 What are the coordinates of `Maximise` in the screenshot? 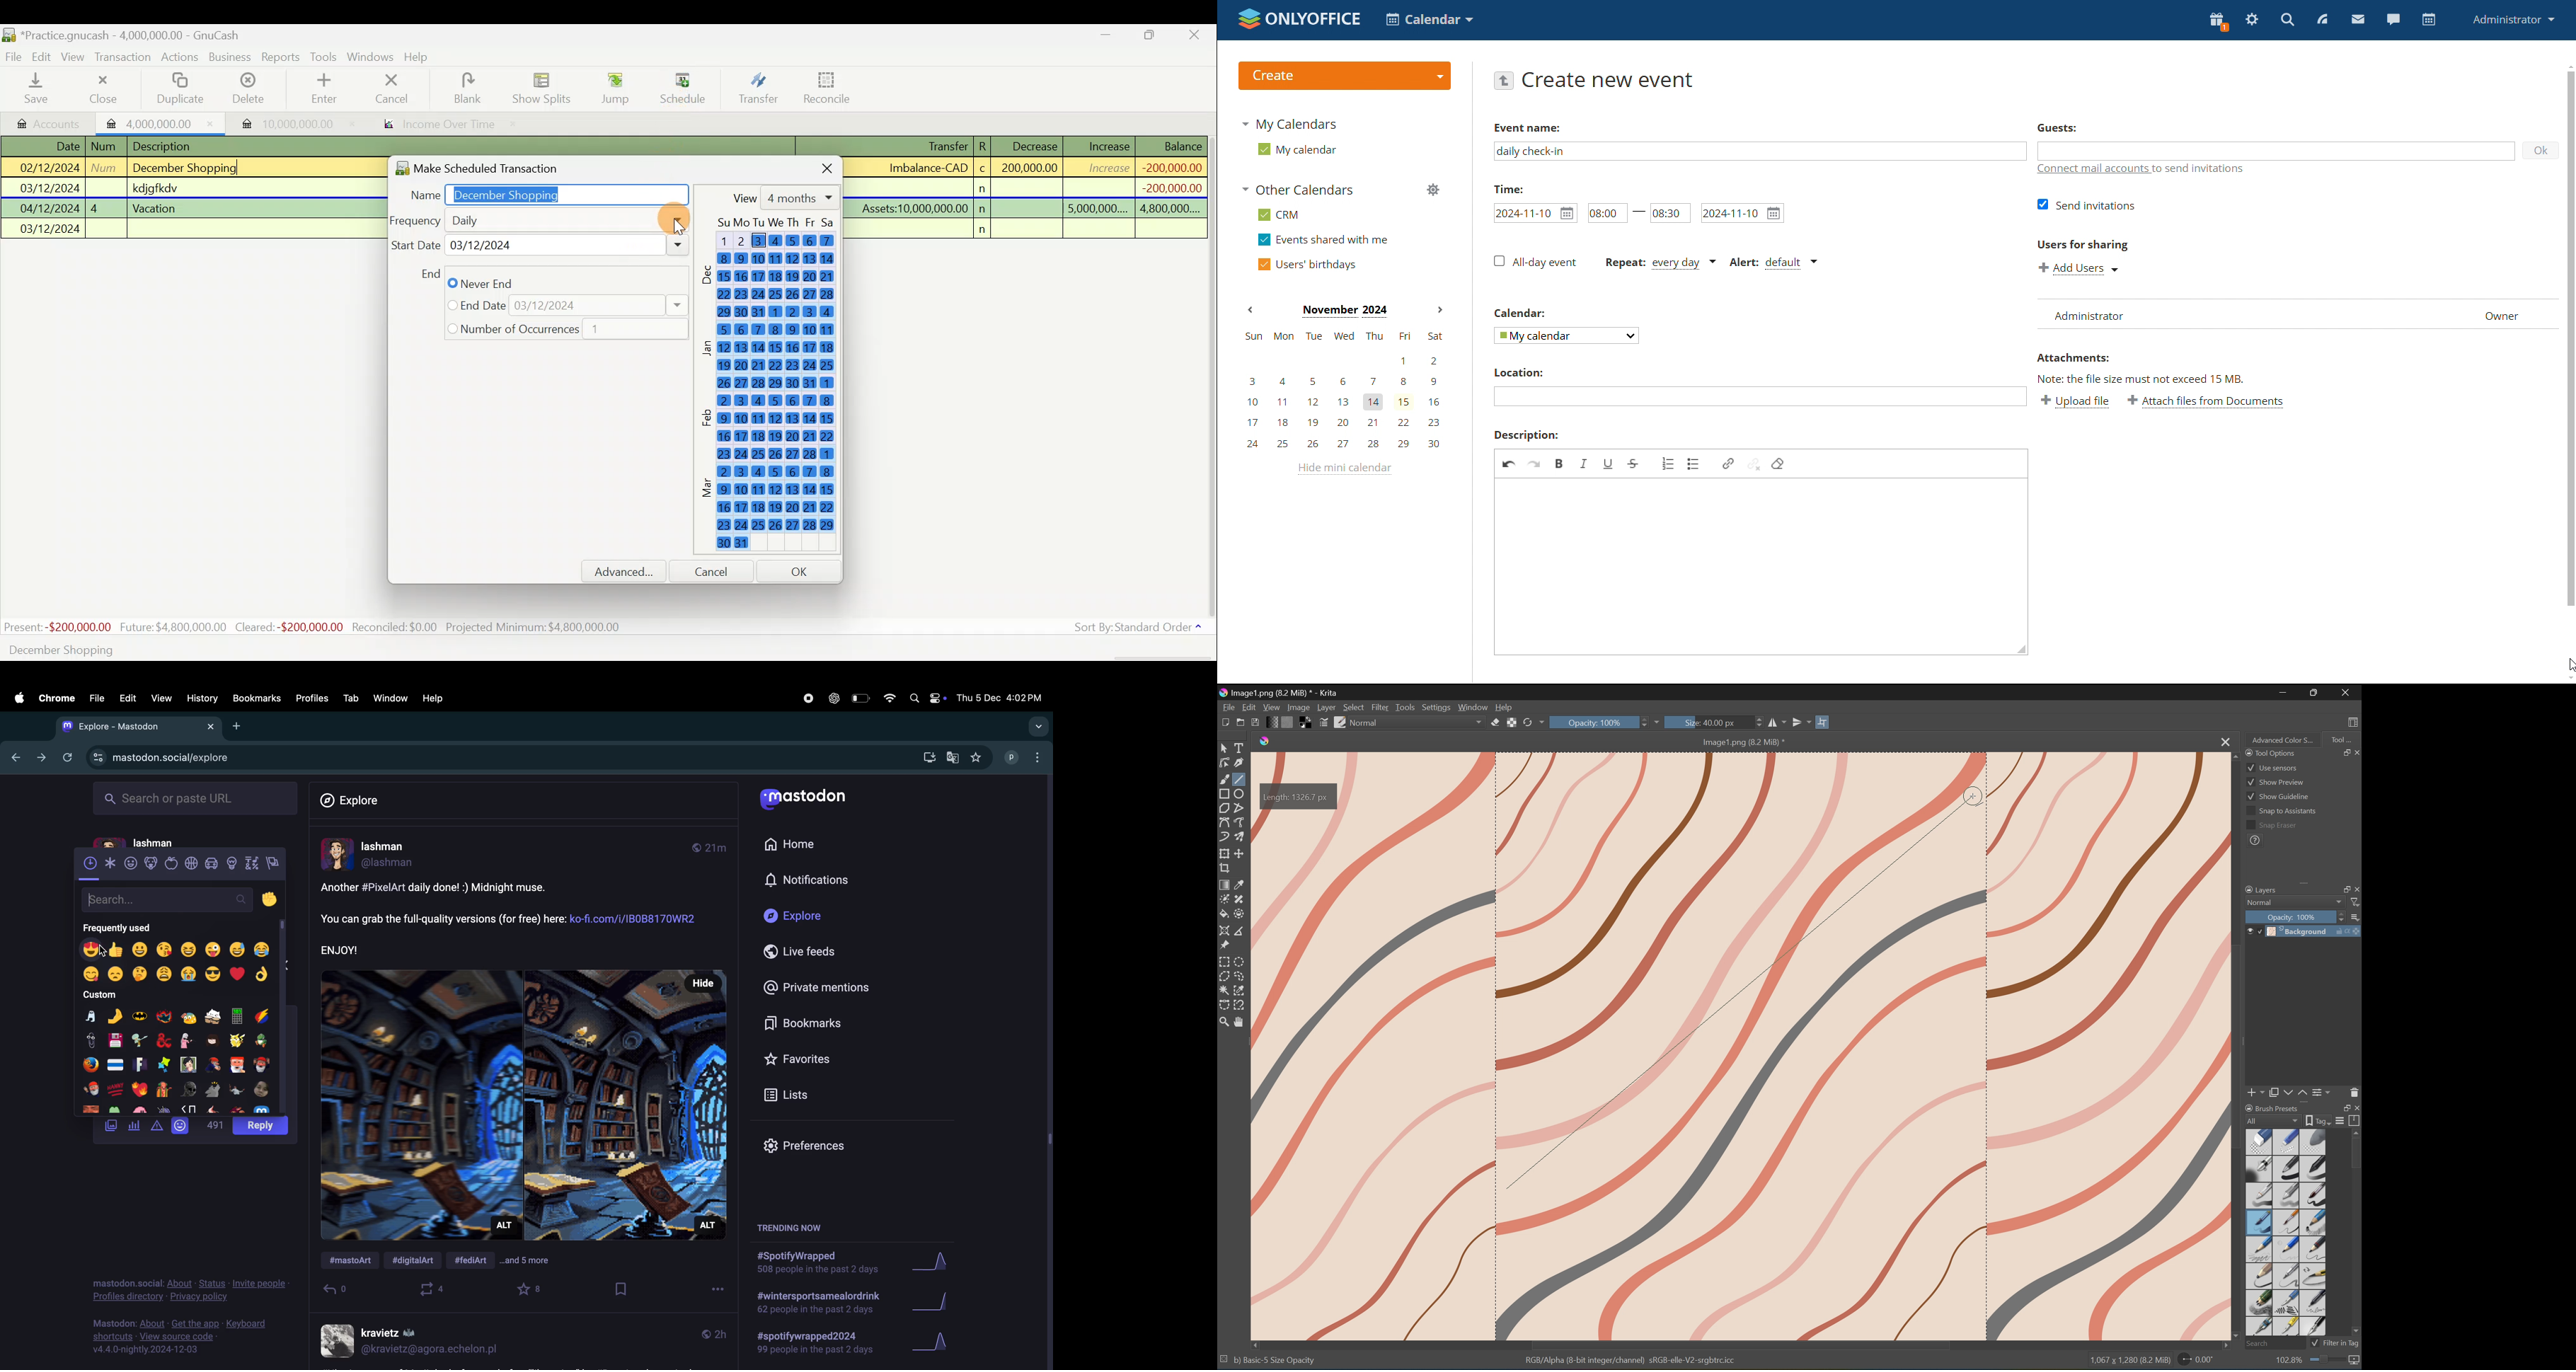 It's located at (1151, 37).